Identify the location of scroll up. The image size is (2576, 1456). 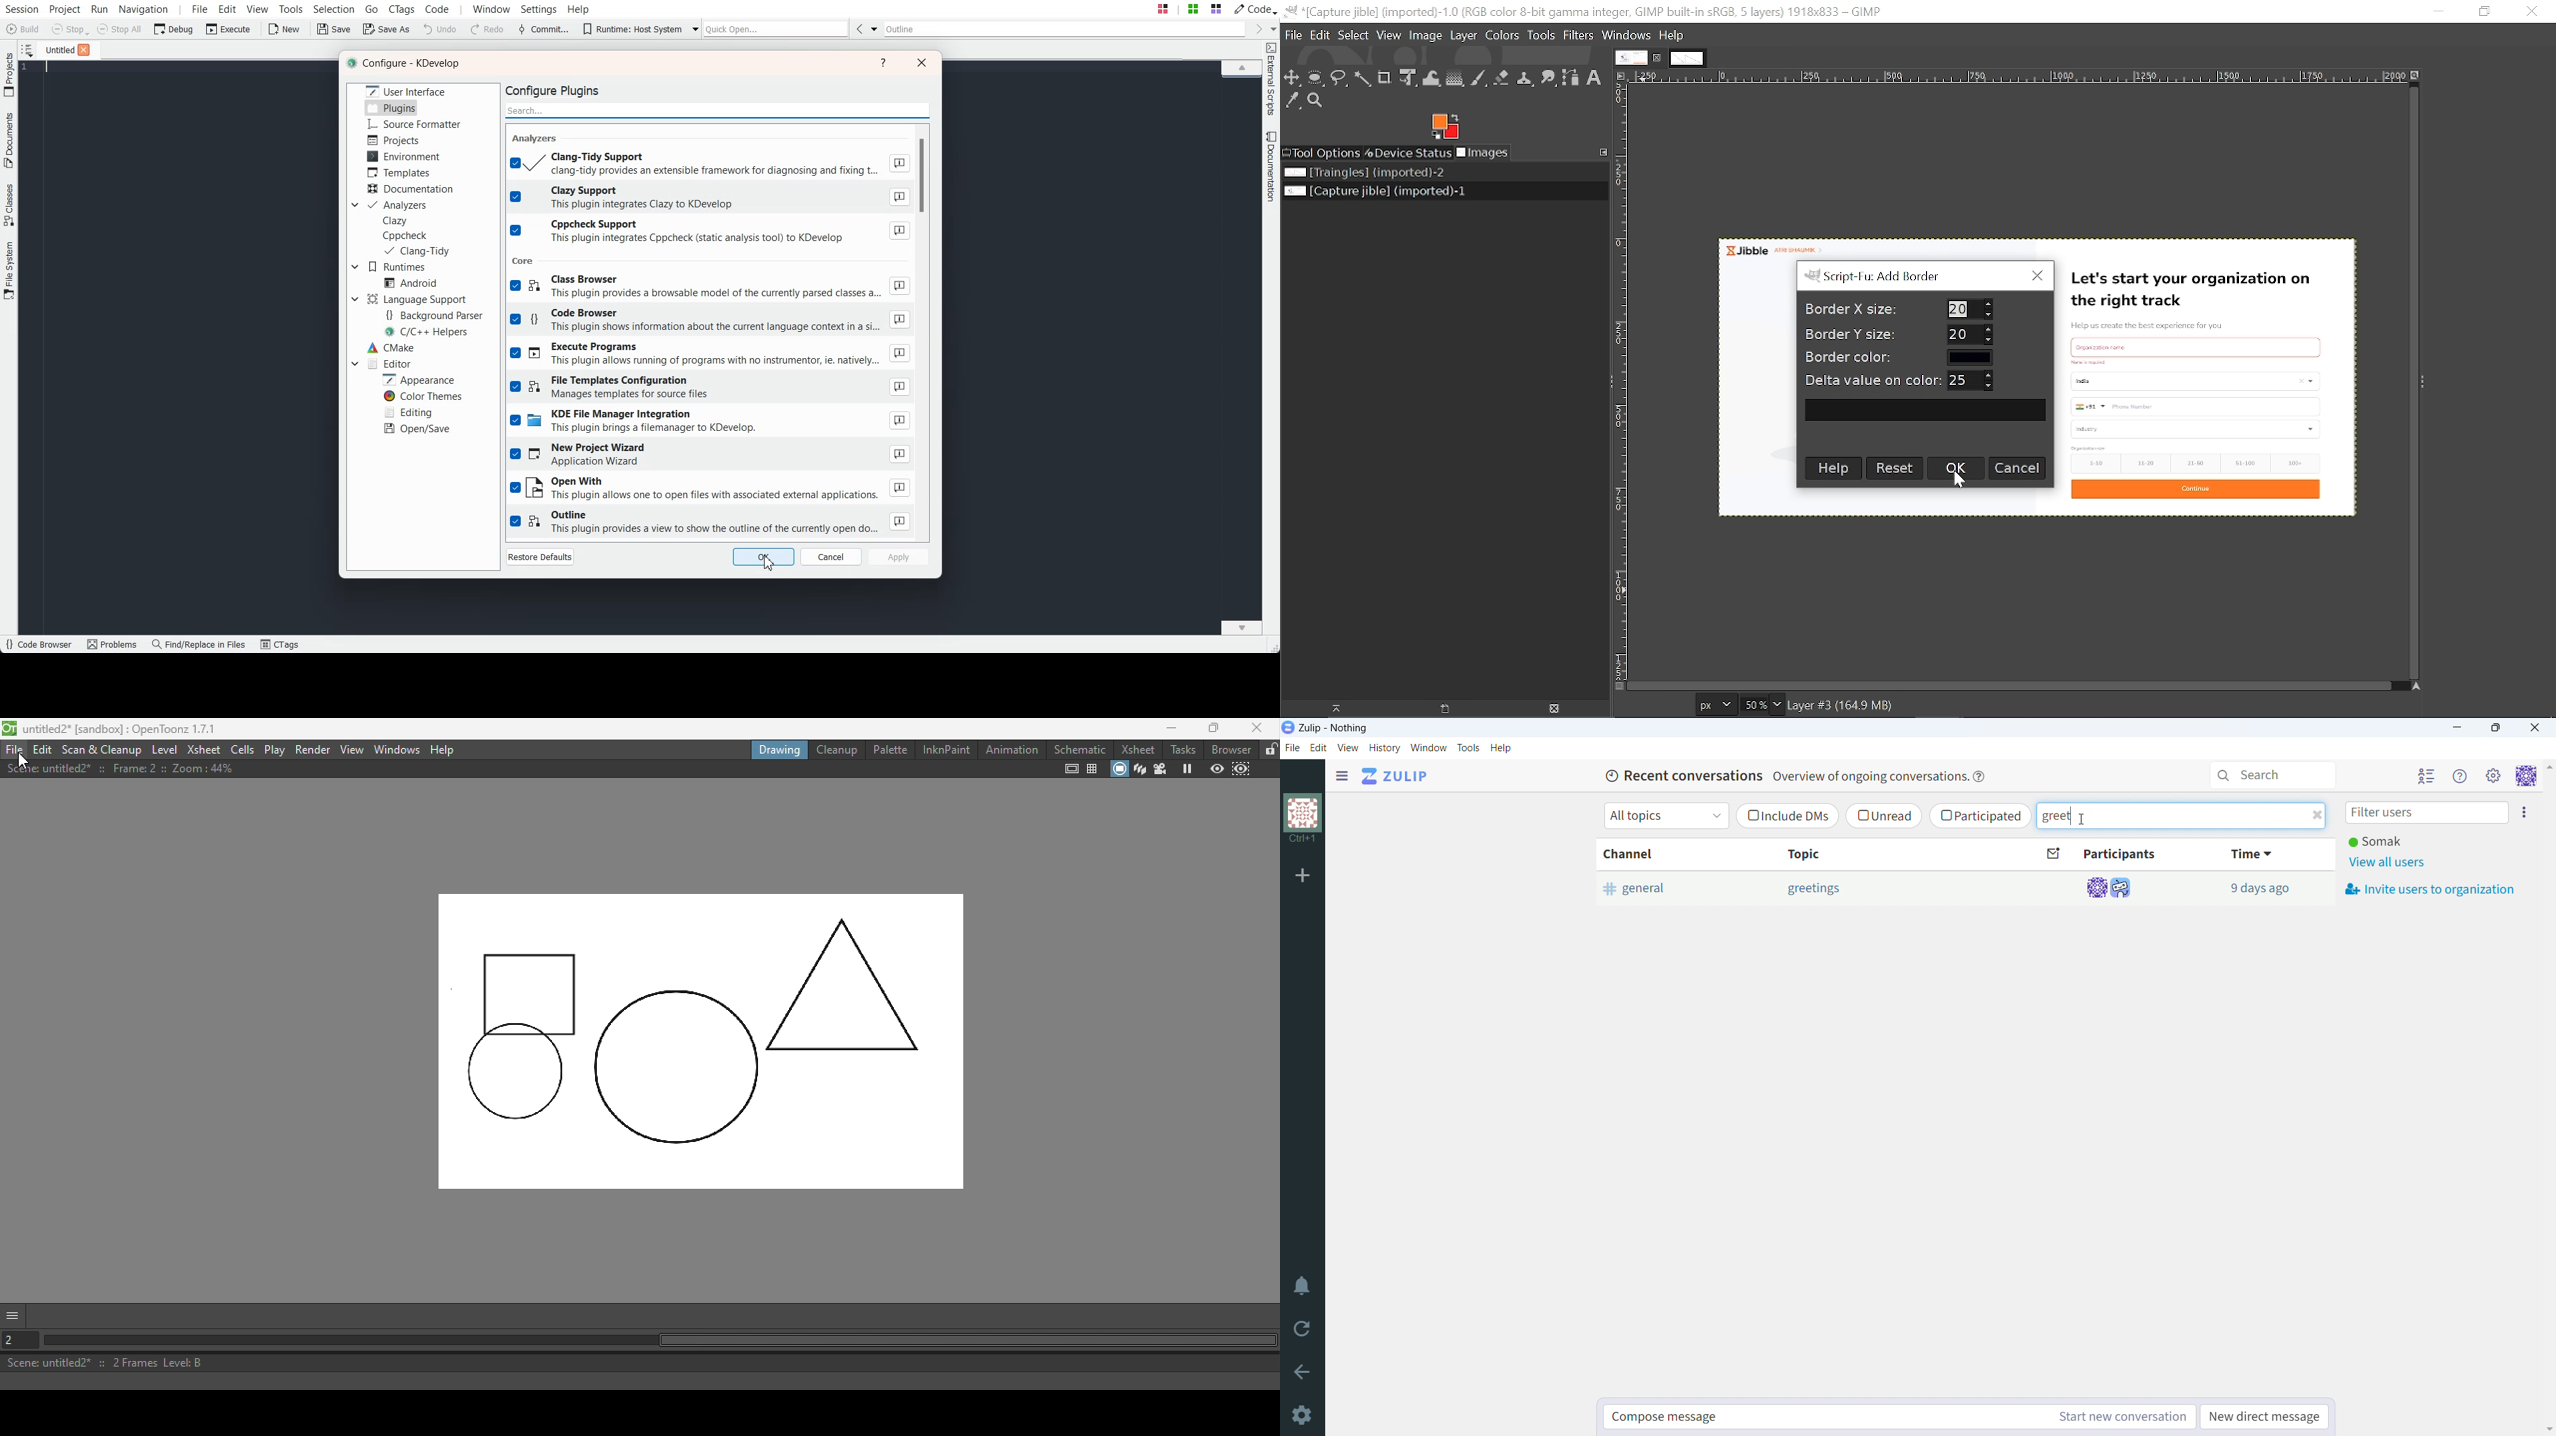
(2548, 767).